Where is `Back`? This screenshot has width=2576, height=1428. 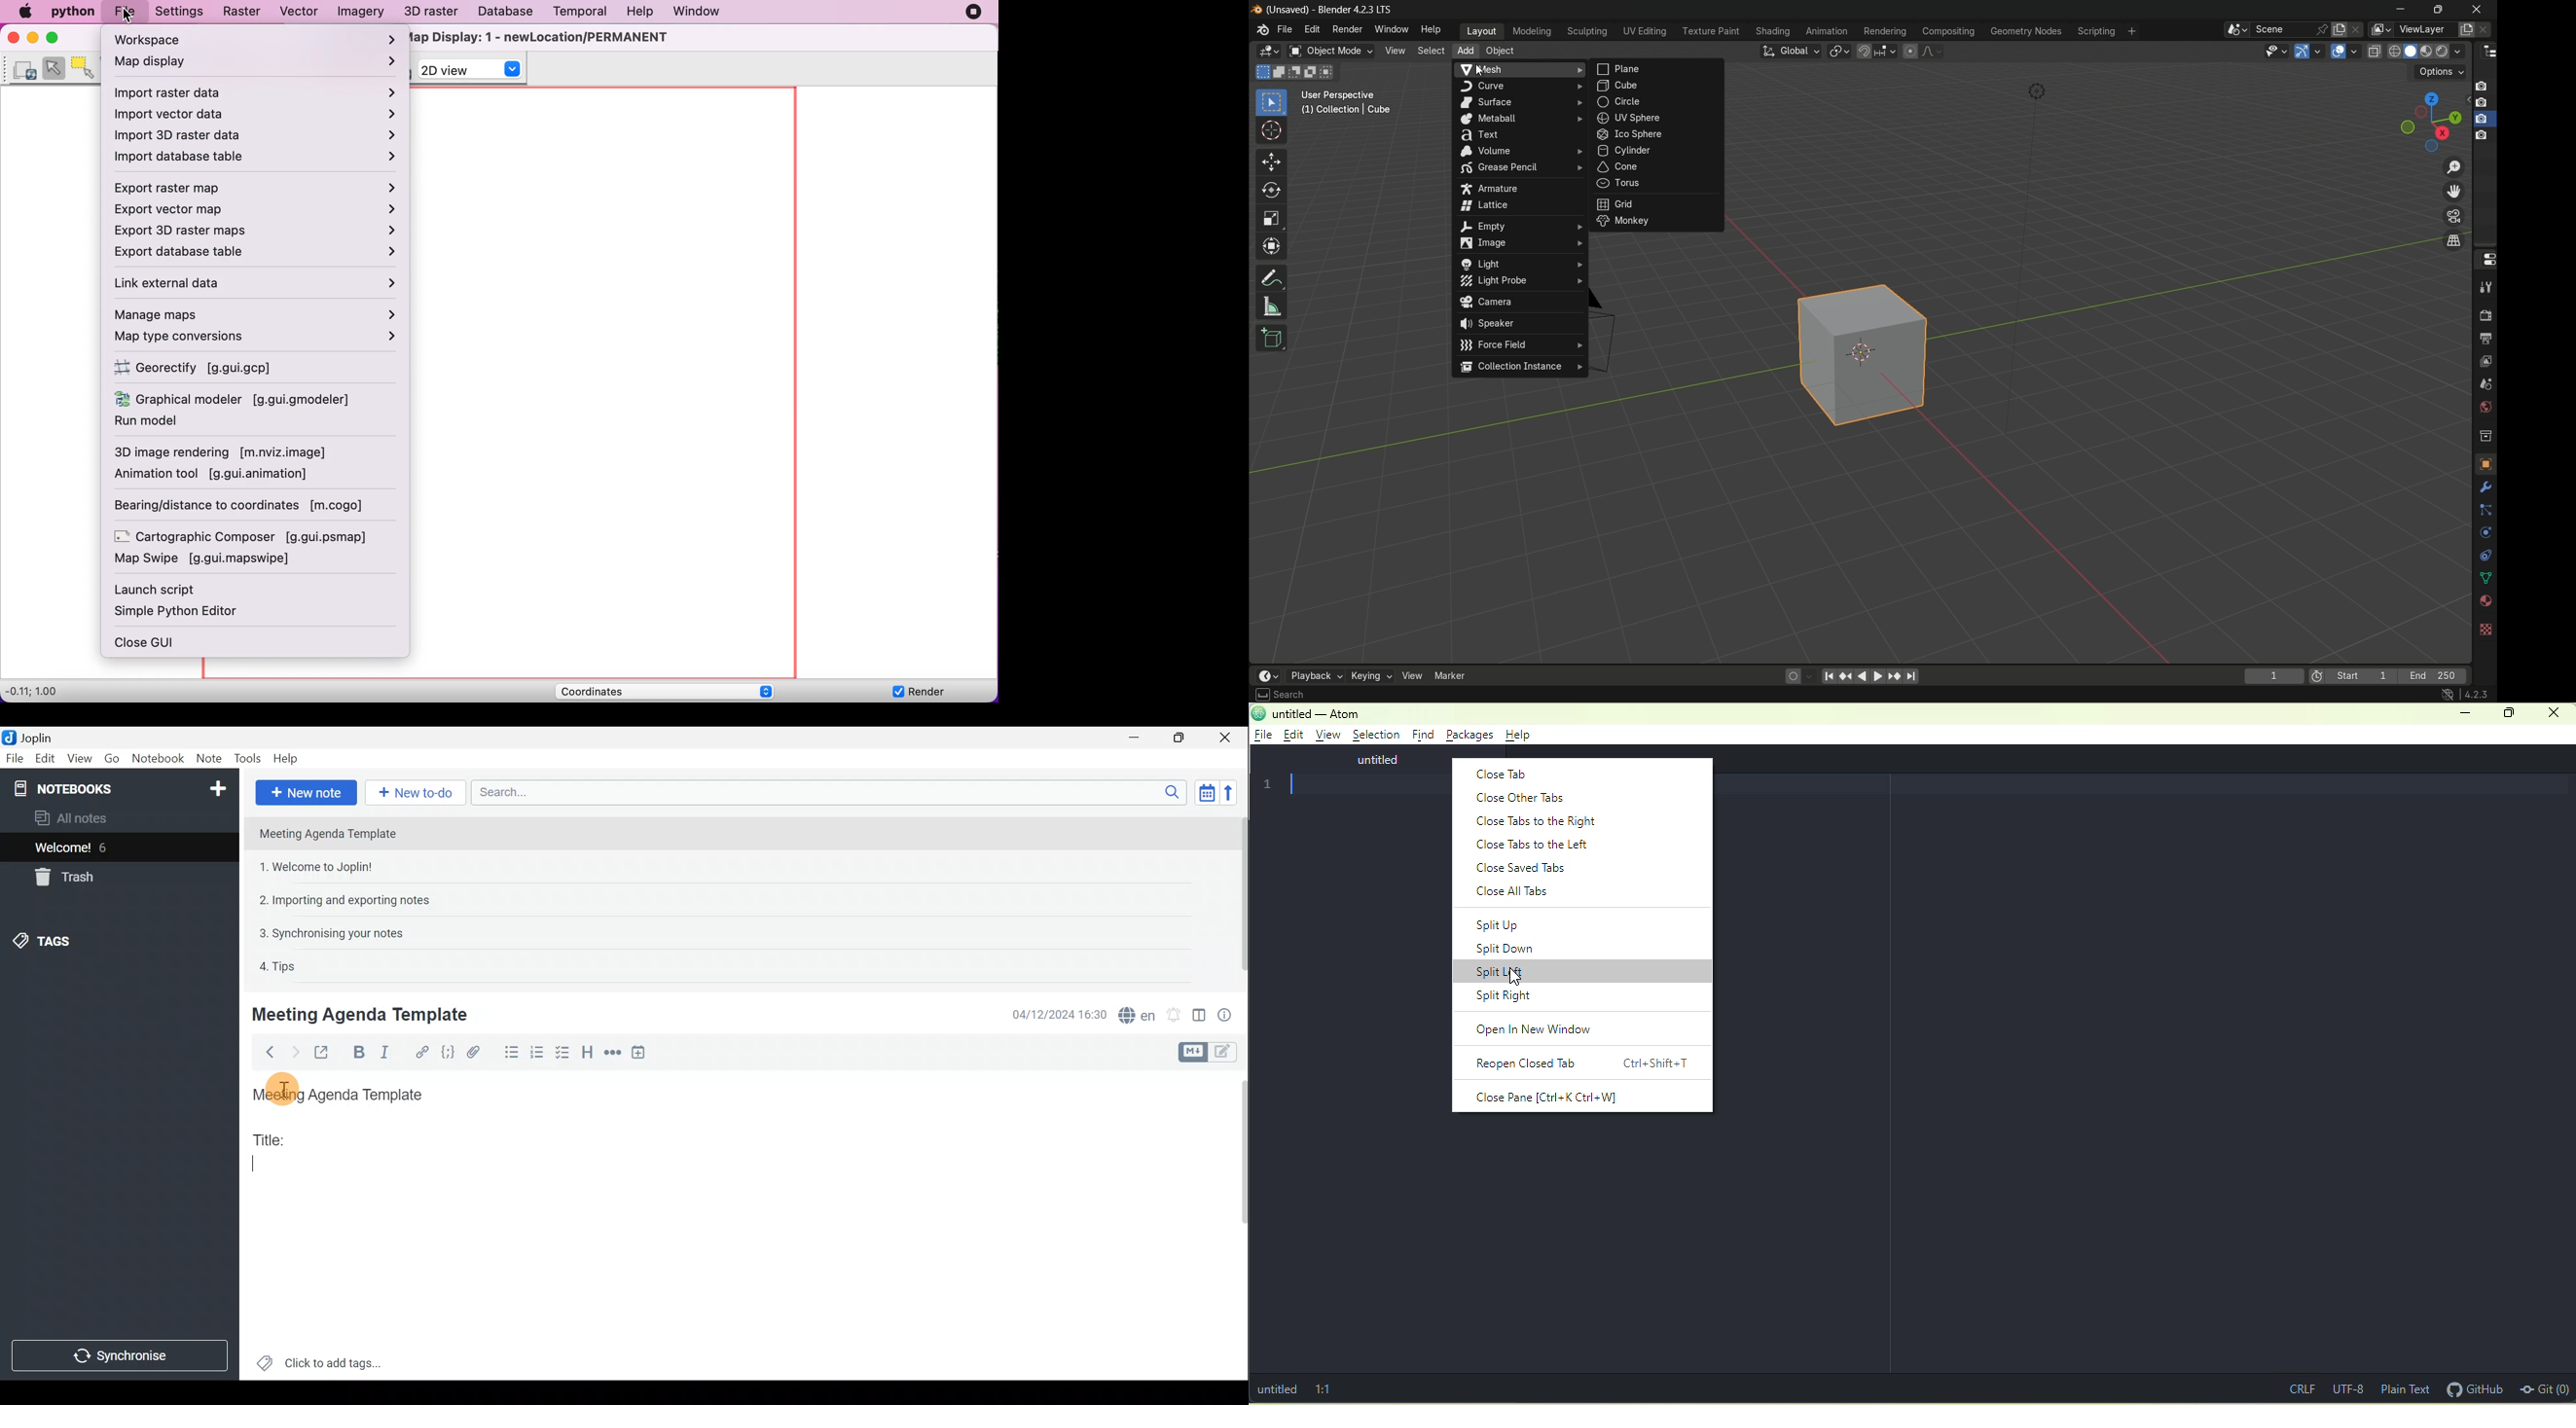
Back is located at coordinates (266, 1054).